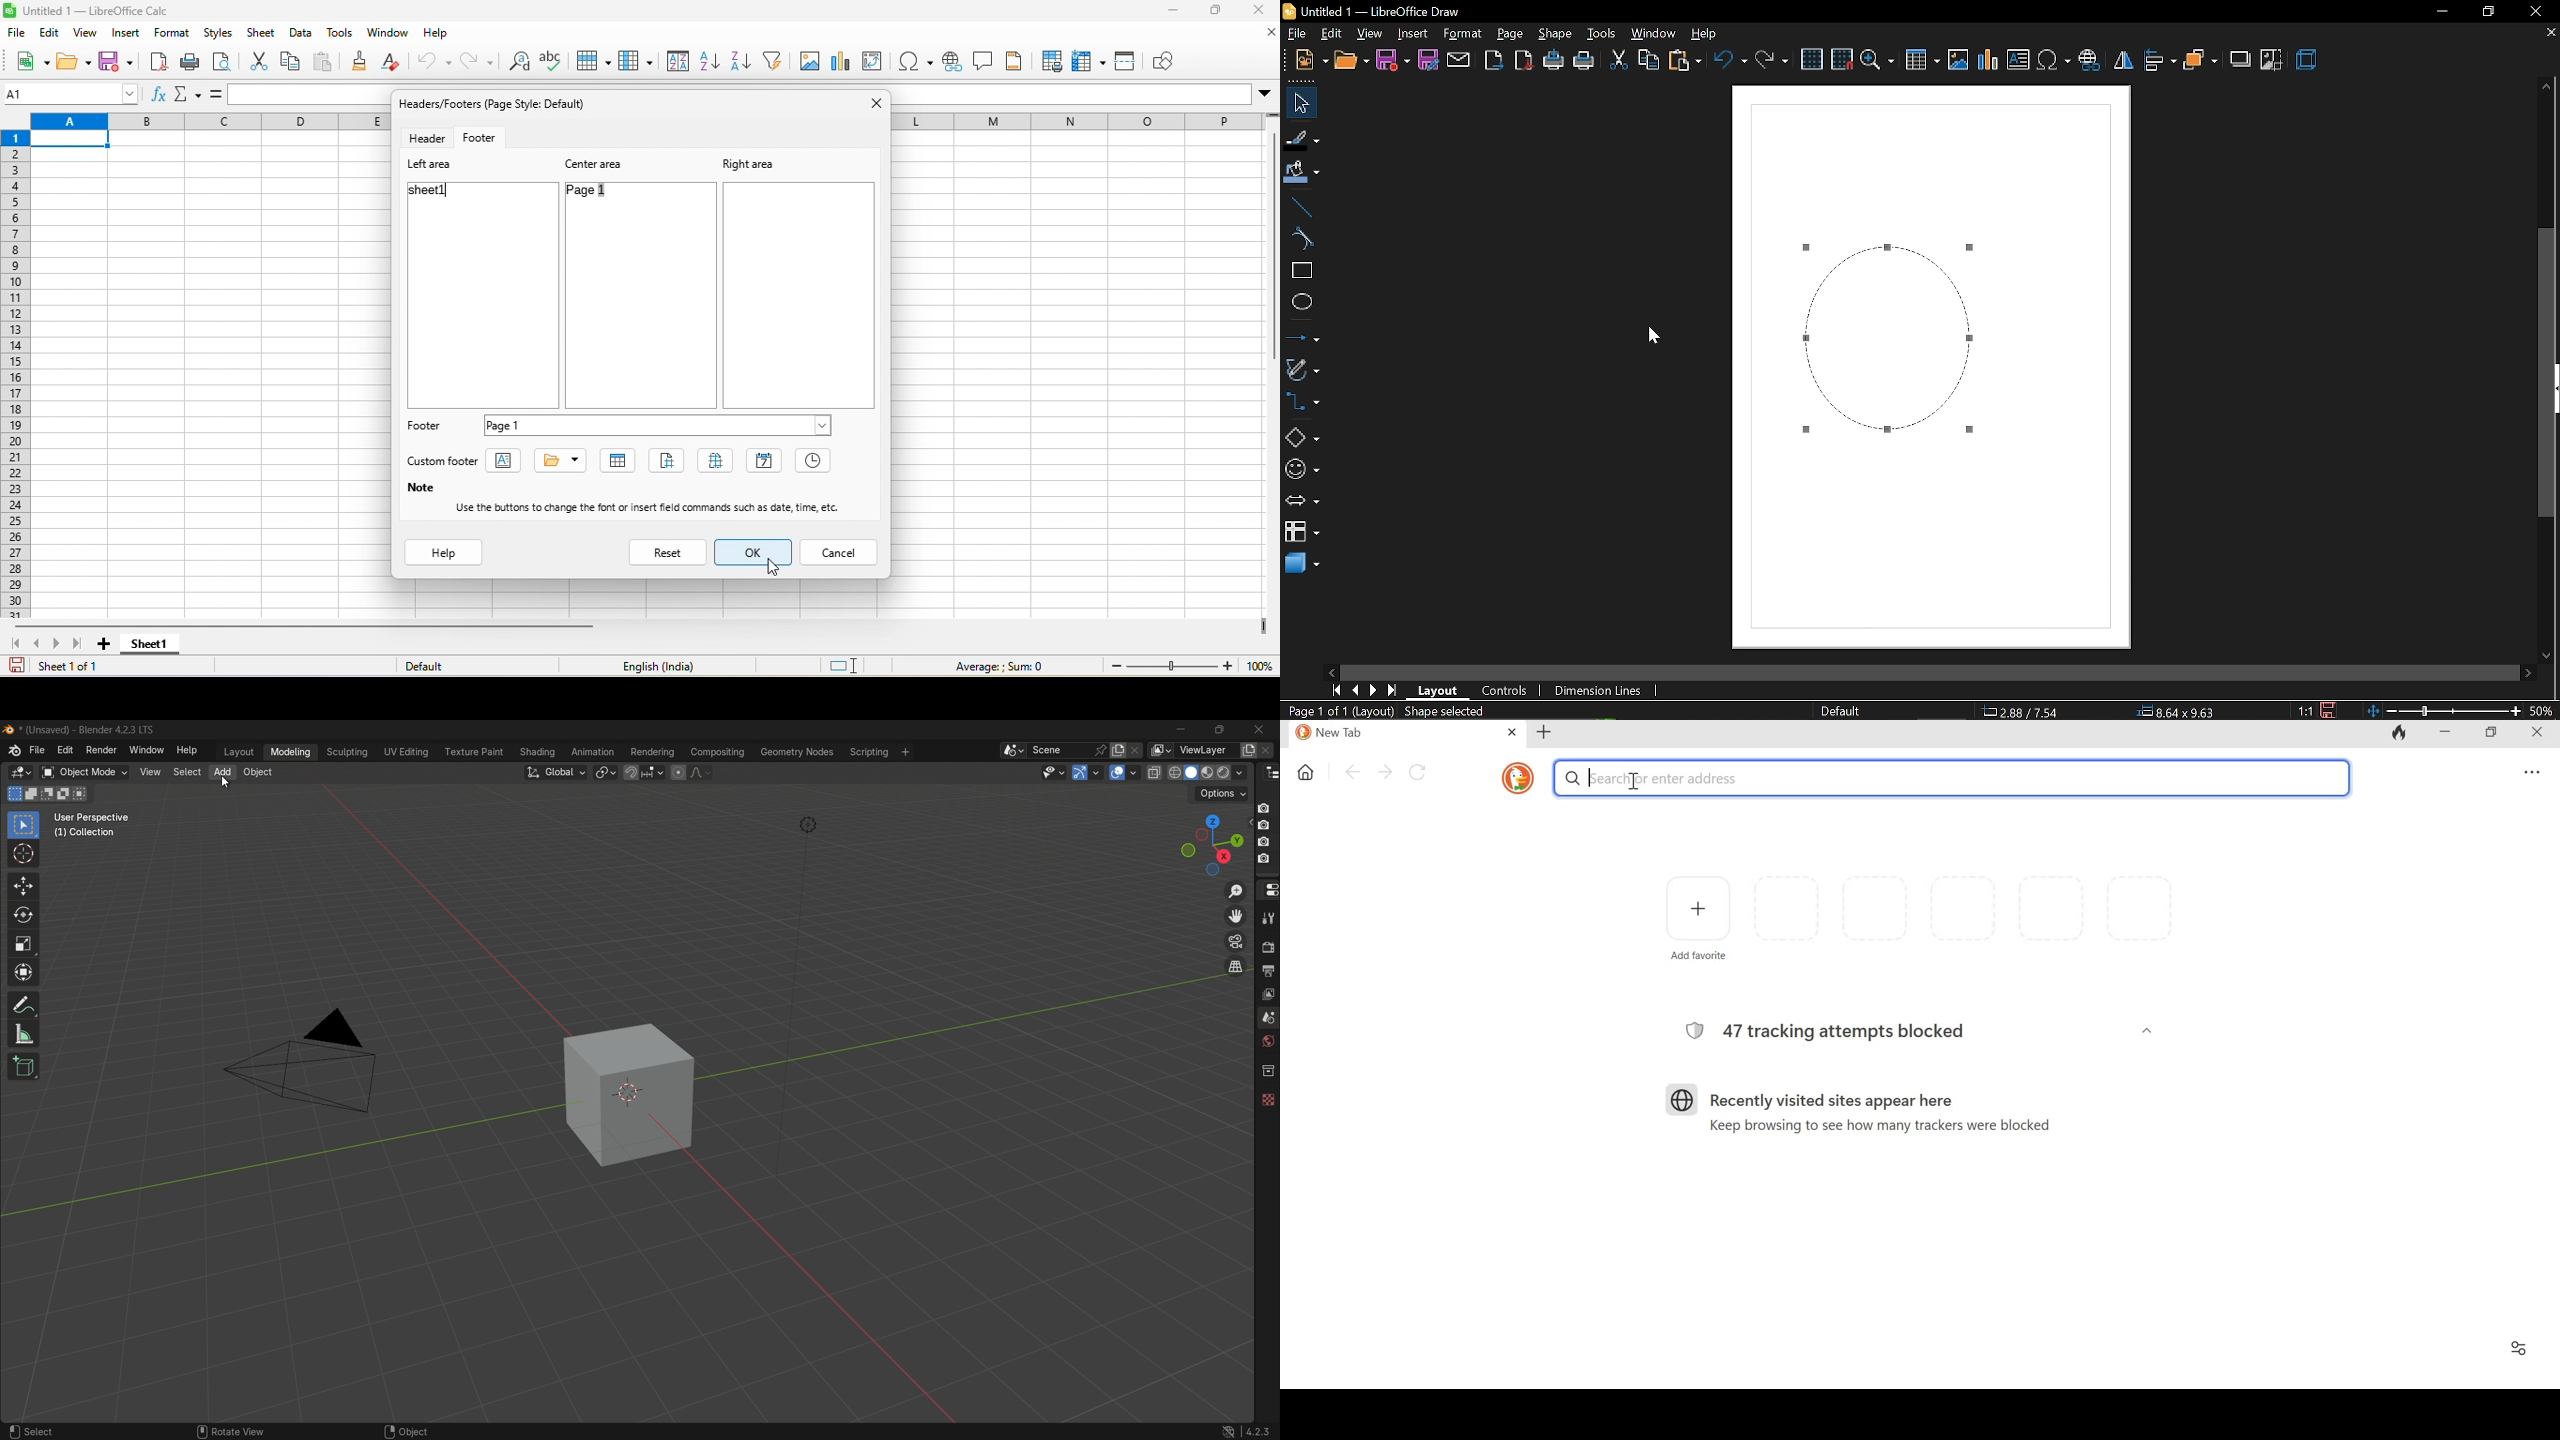 The width and height of the screenshot is (2576, 1456). Describe the element at coordinates (1463, 34) in the screenshot. I see `format` at that location.